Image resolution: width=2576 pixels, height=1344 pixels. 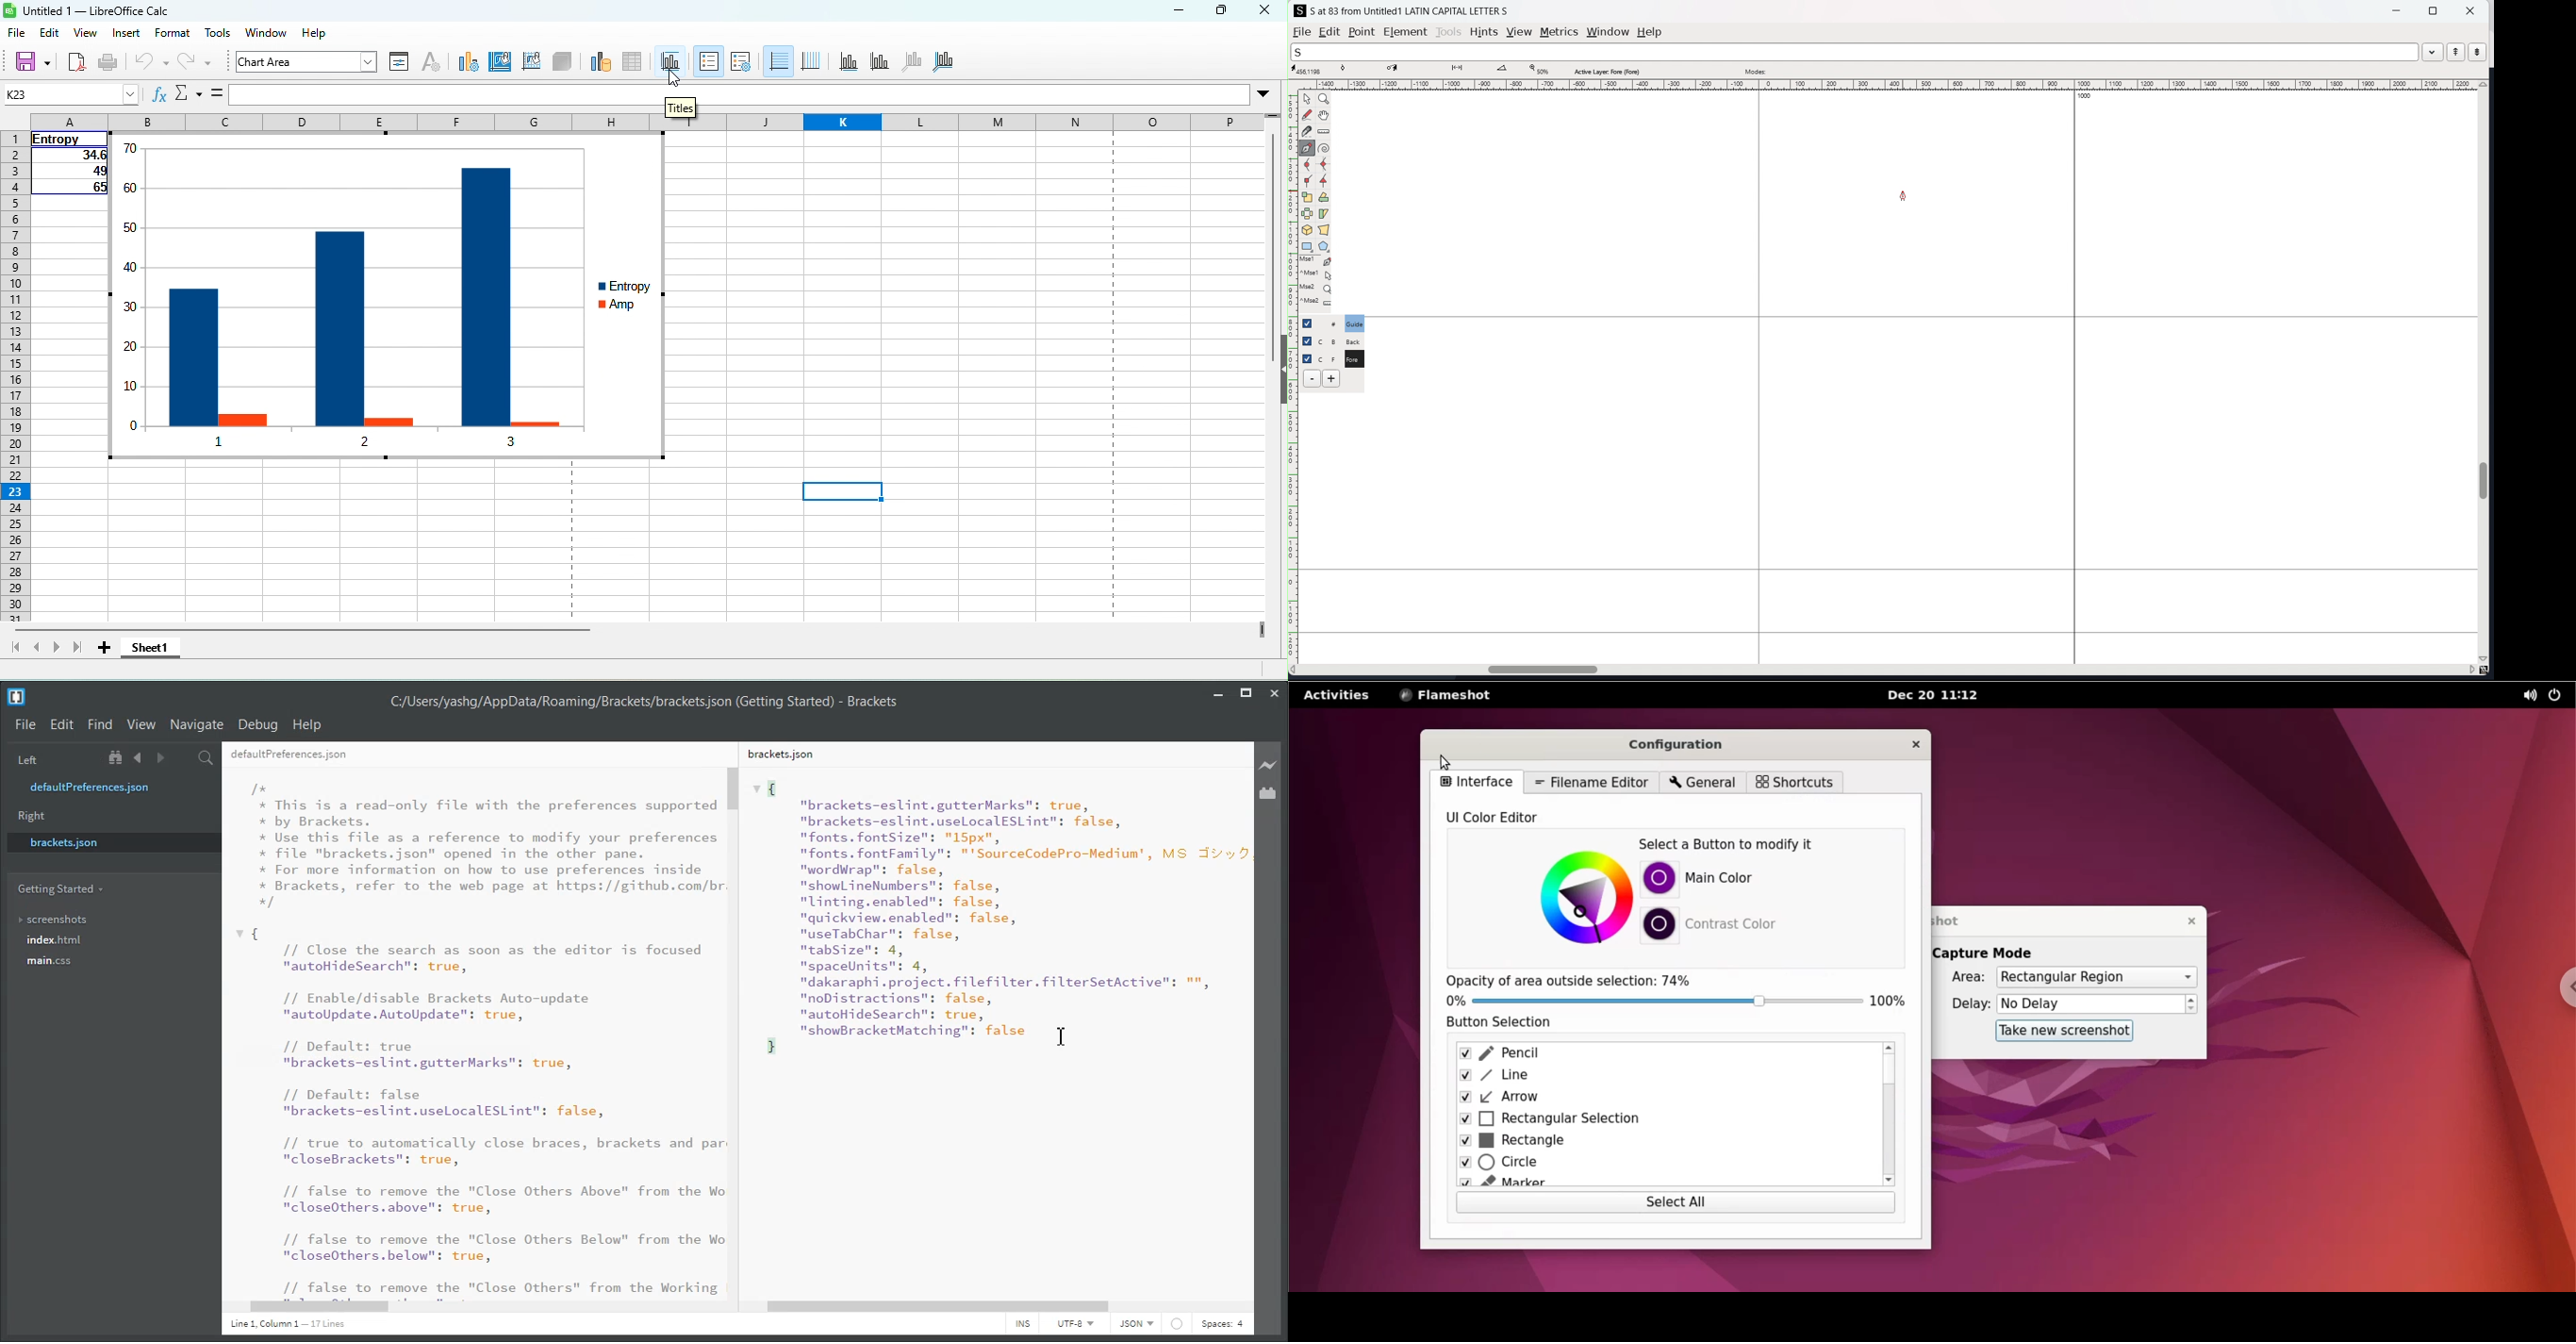 What do you see at coordinates (1650, 32) in the screenshot?
I see `help` at bounding box center [1650, 32].